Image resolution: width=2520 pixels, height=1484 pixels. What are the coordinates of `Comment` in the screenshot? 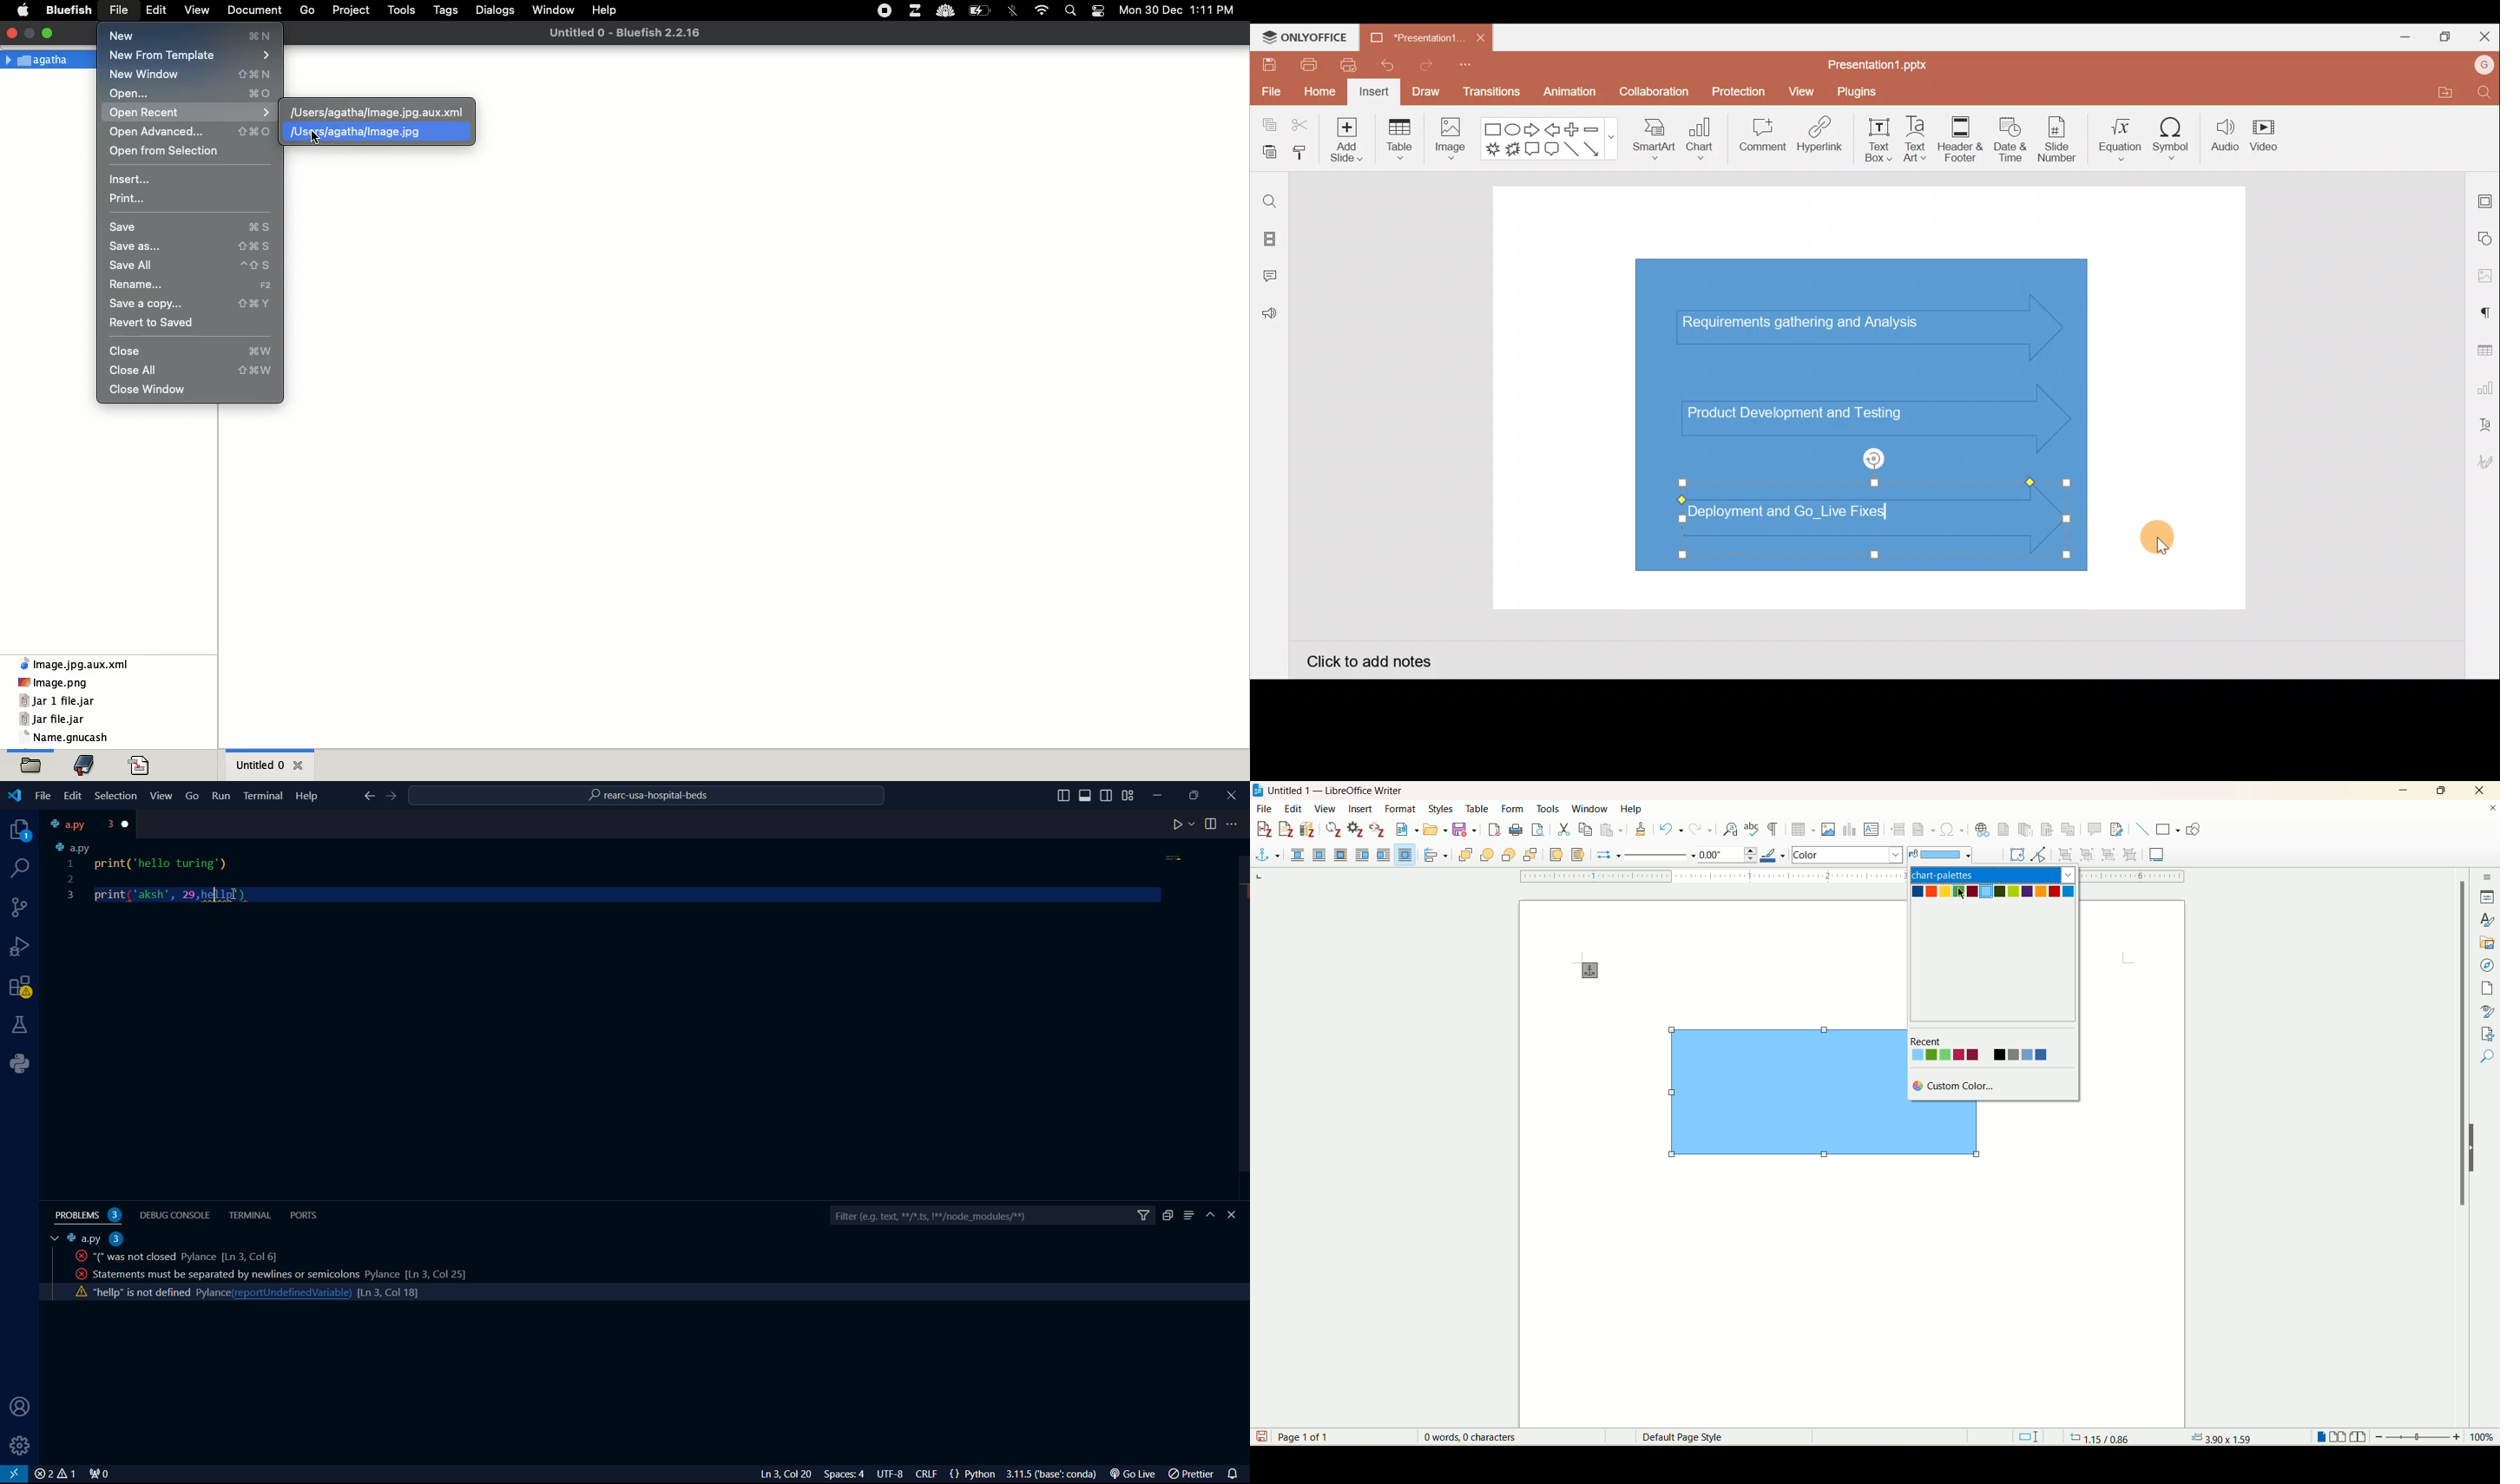 It's located at (1758, 137).